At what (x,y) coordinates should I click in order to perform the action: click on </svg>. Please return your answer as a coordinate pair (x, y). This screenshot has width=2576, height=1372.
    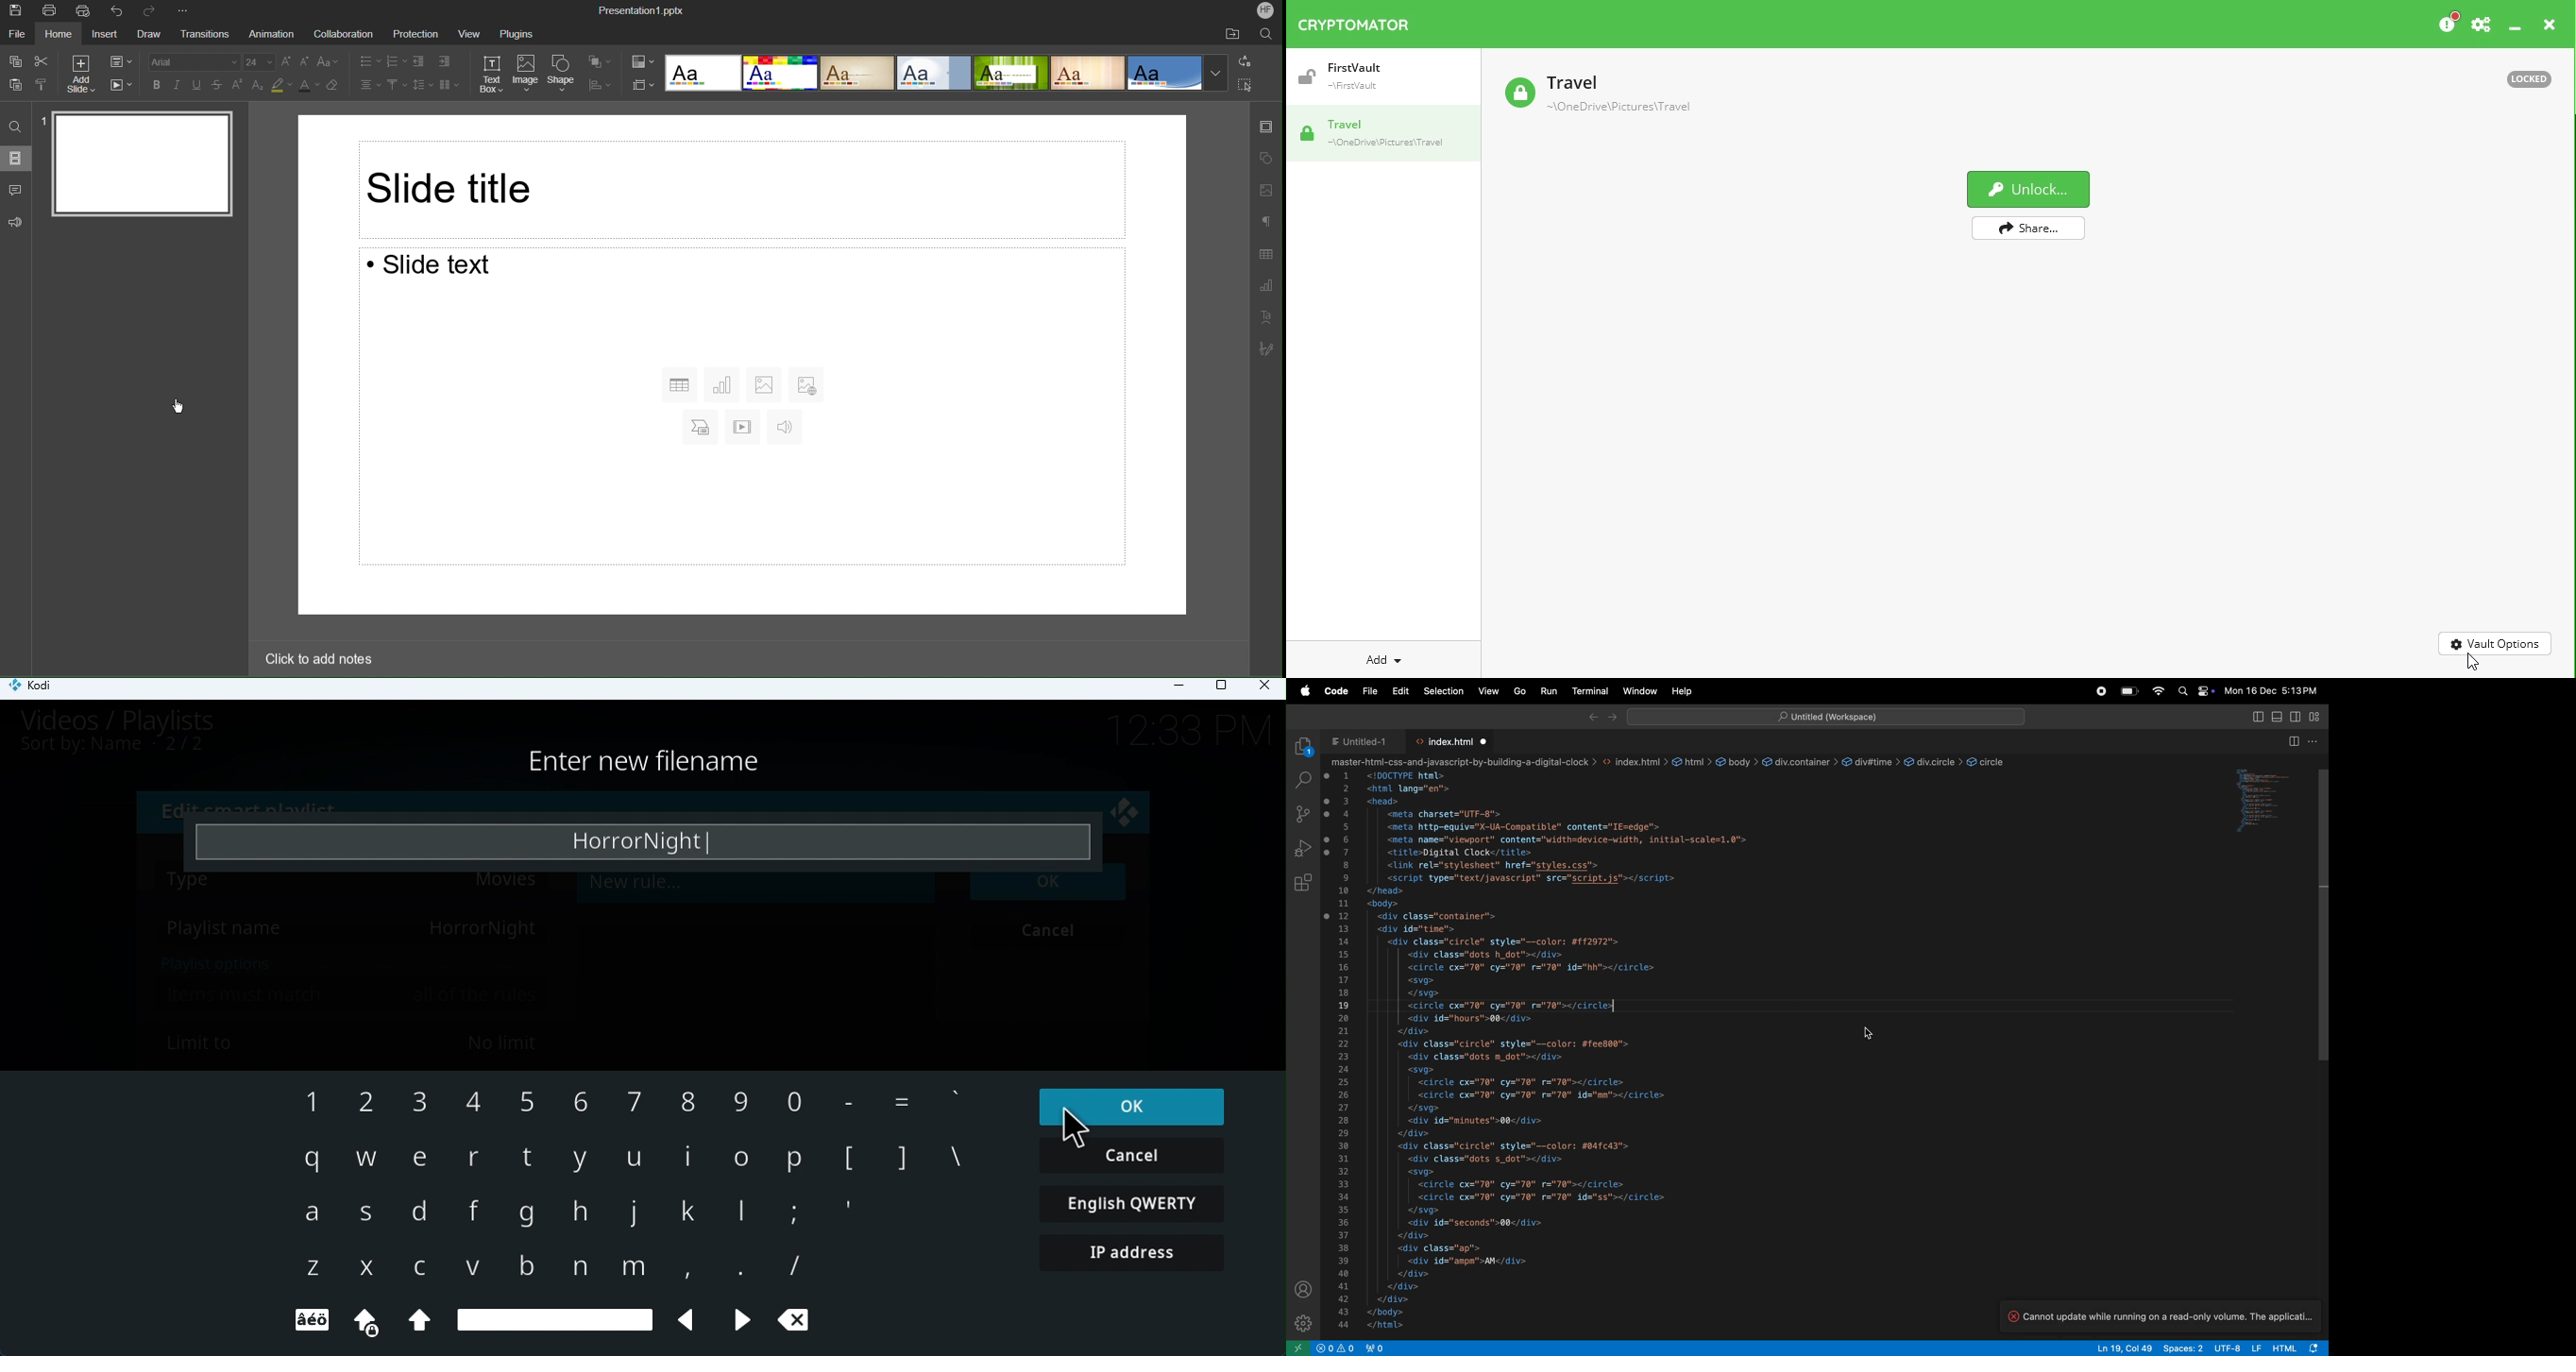
    Looking at the image, I should click on (1428, 1211).